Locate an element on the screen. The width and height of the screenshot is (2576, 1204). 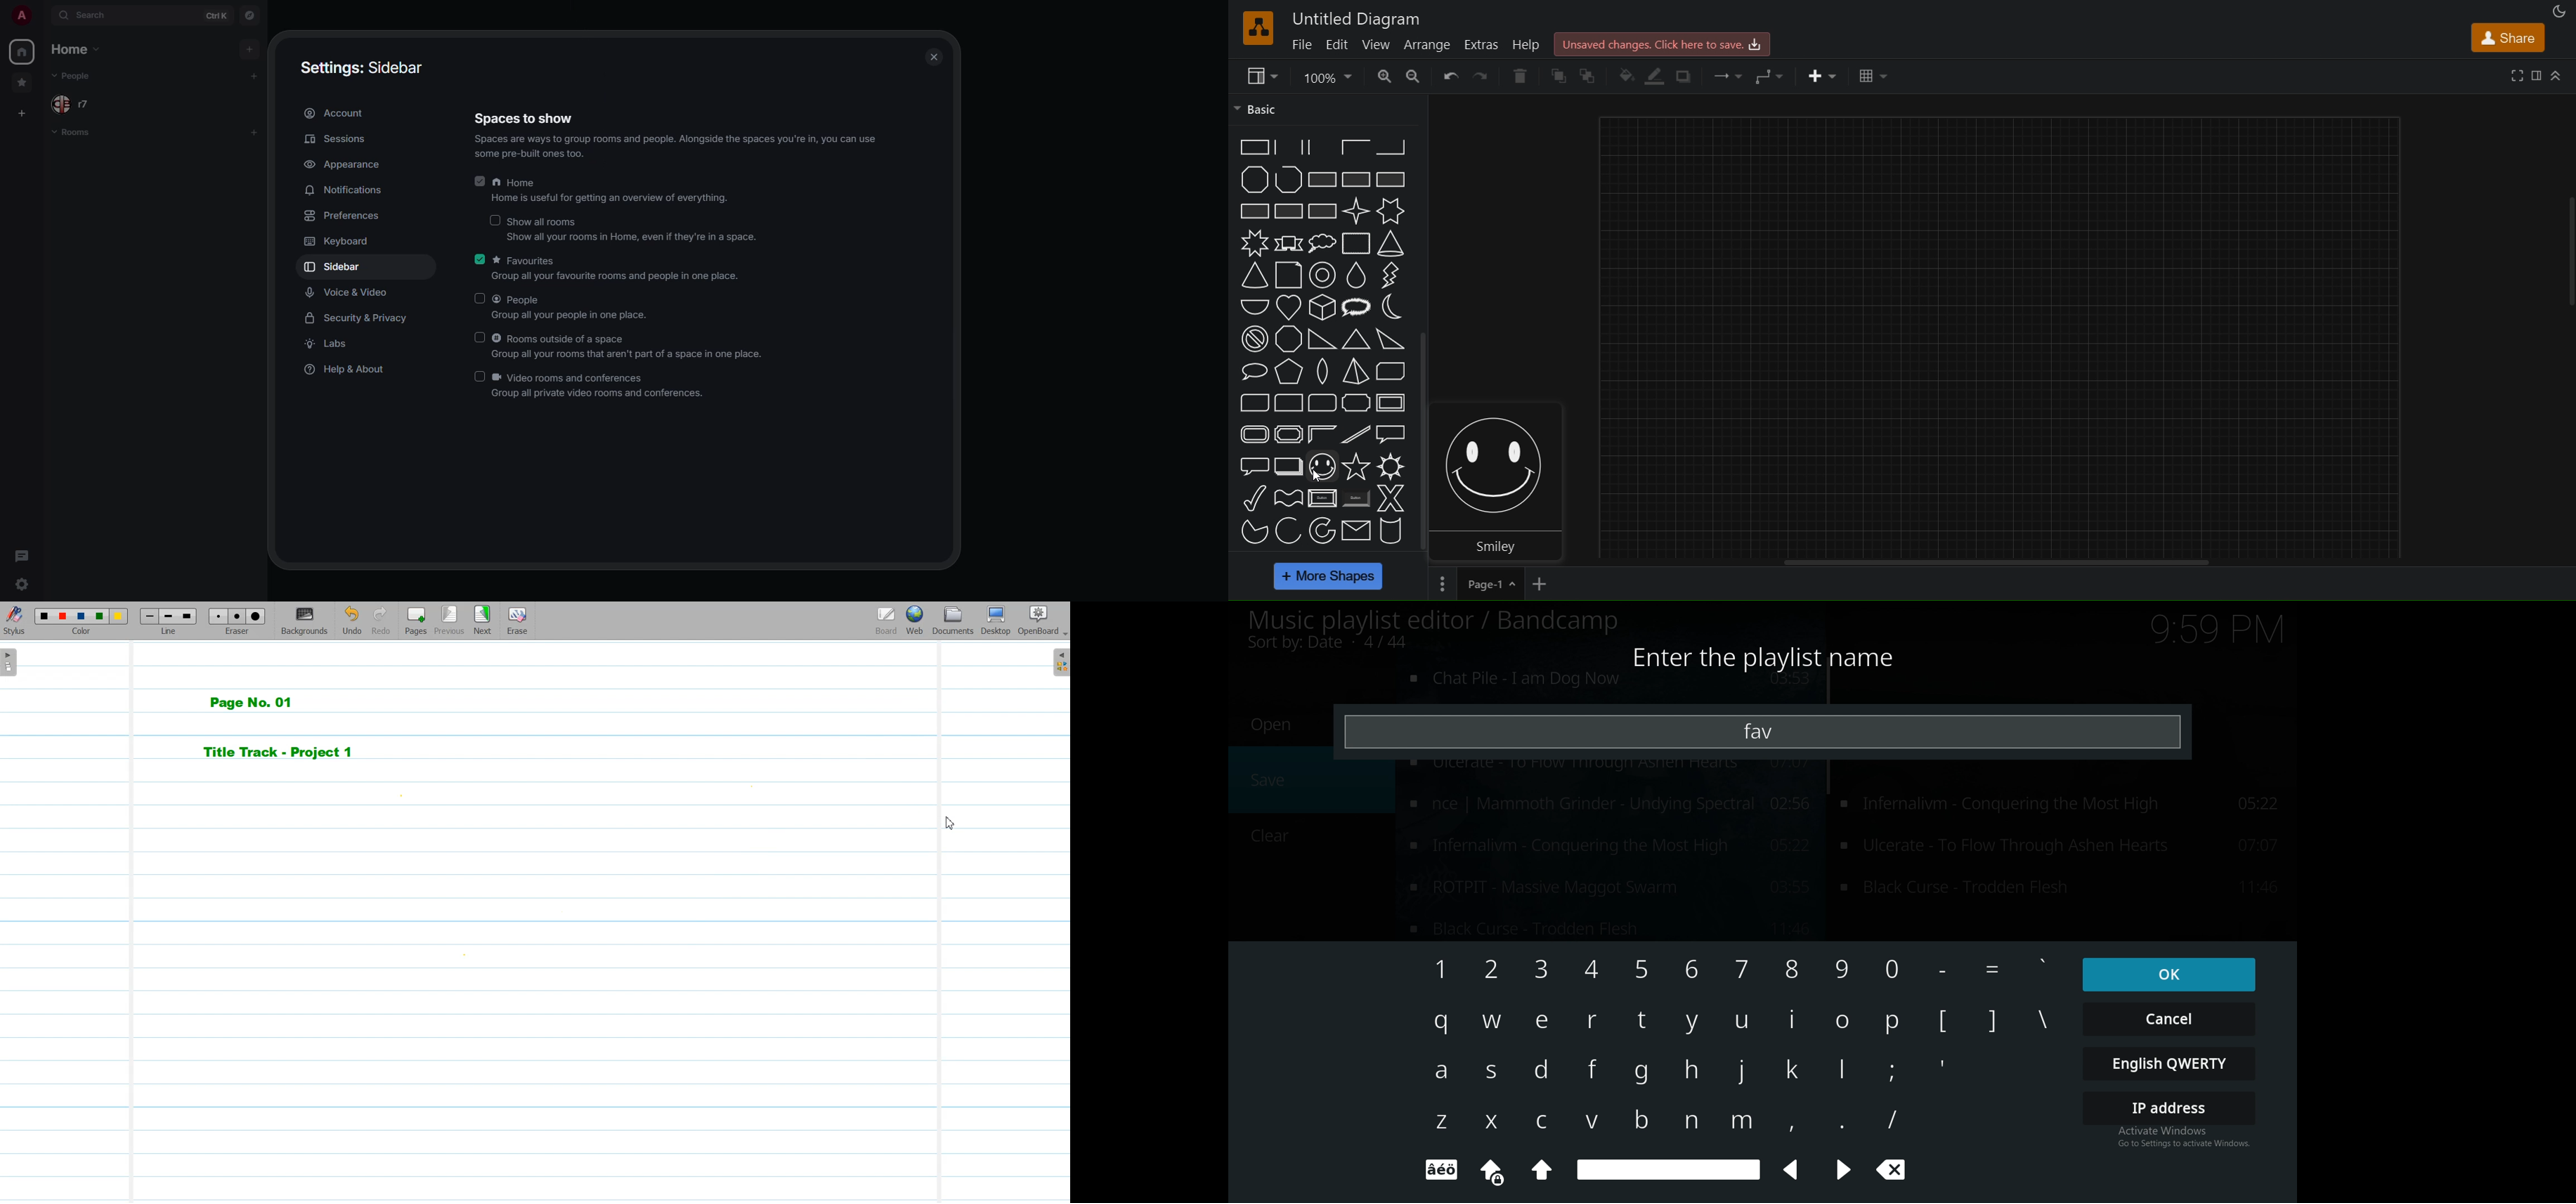
zoom in is located at coordinates (1382, 74).